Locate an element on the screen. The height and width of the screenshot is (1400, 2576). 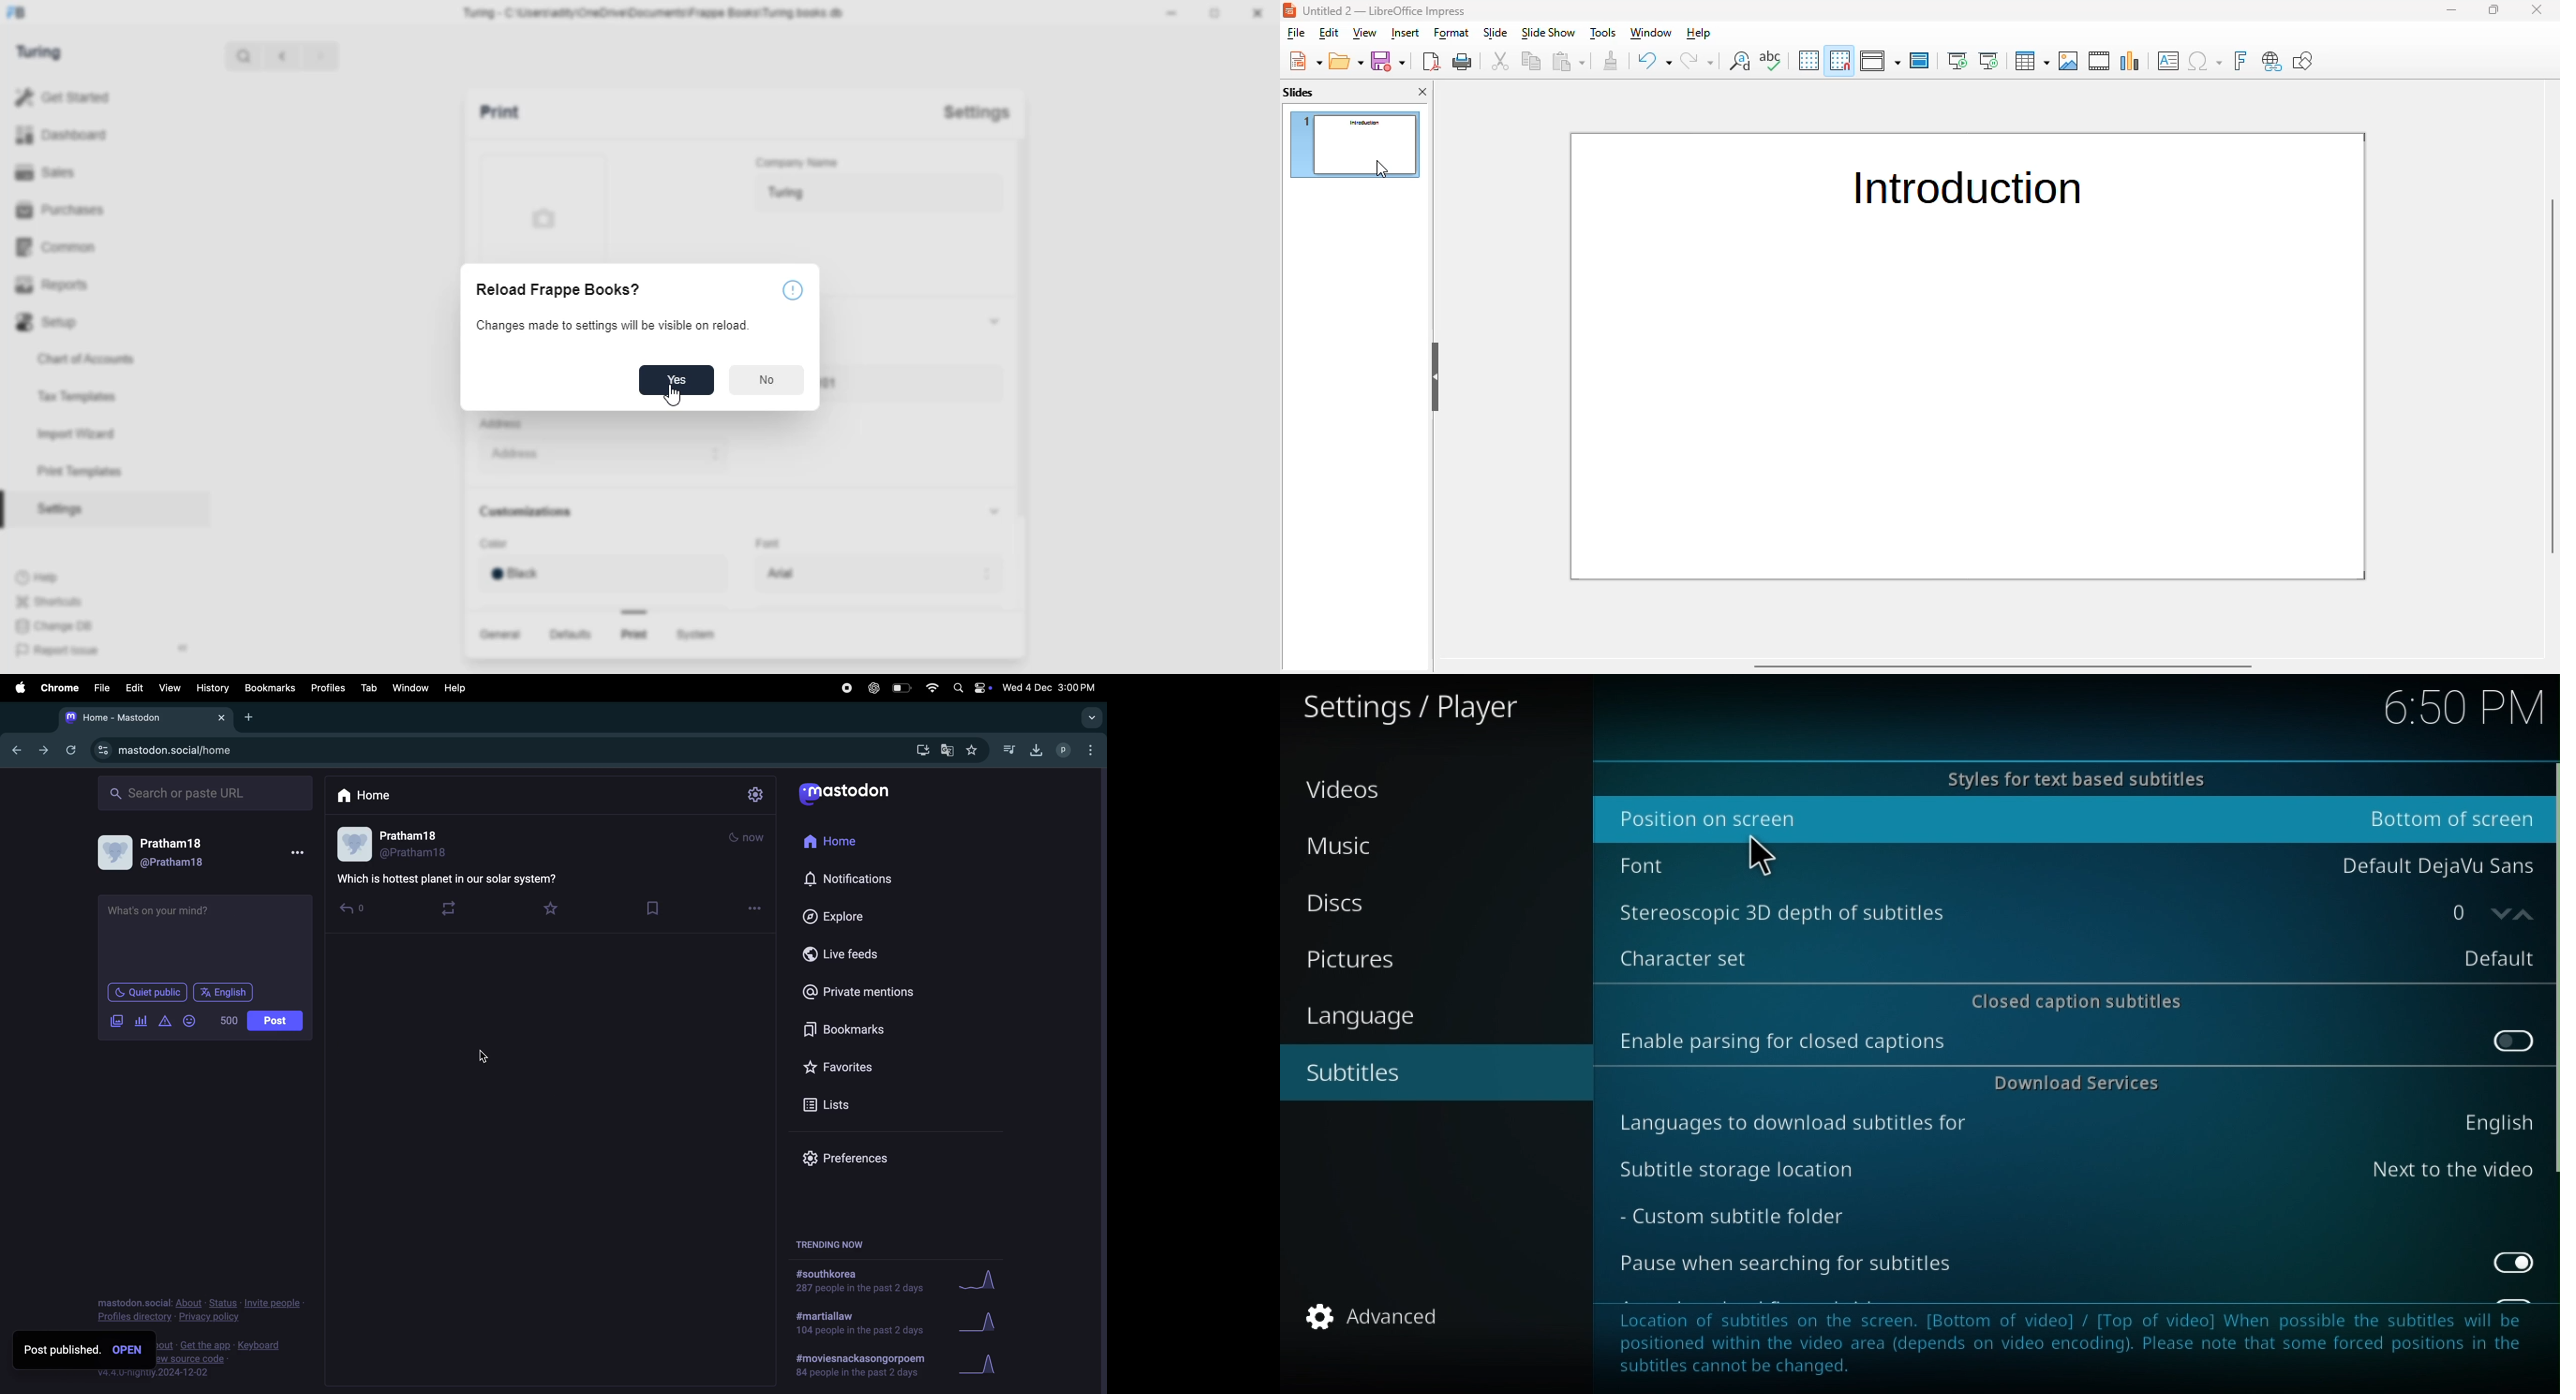
Report Issue is located at coordinates (59, 651).